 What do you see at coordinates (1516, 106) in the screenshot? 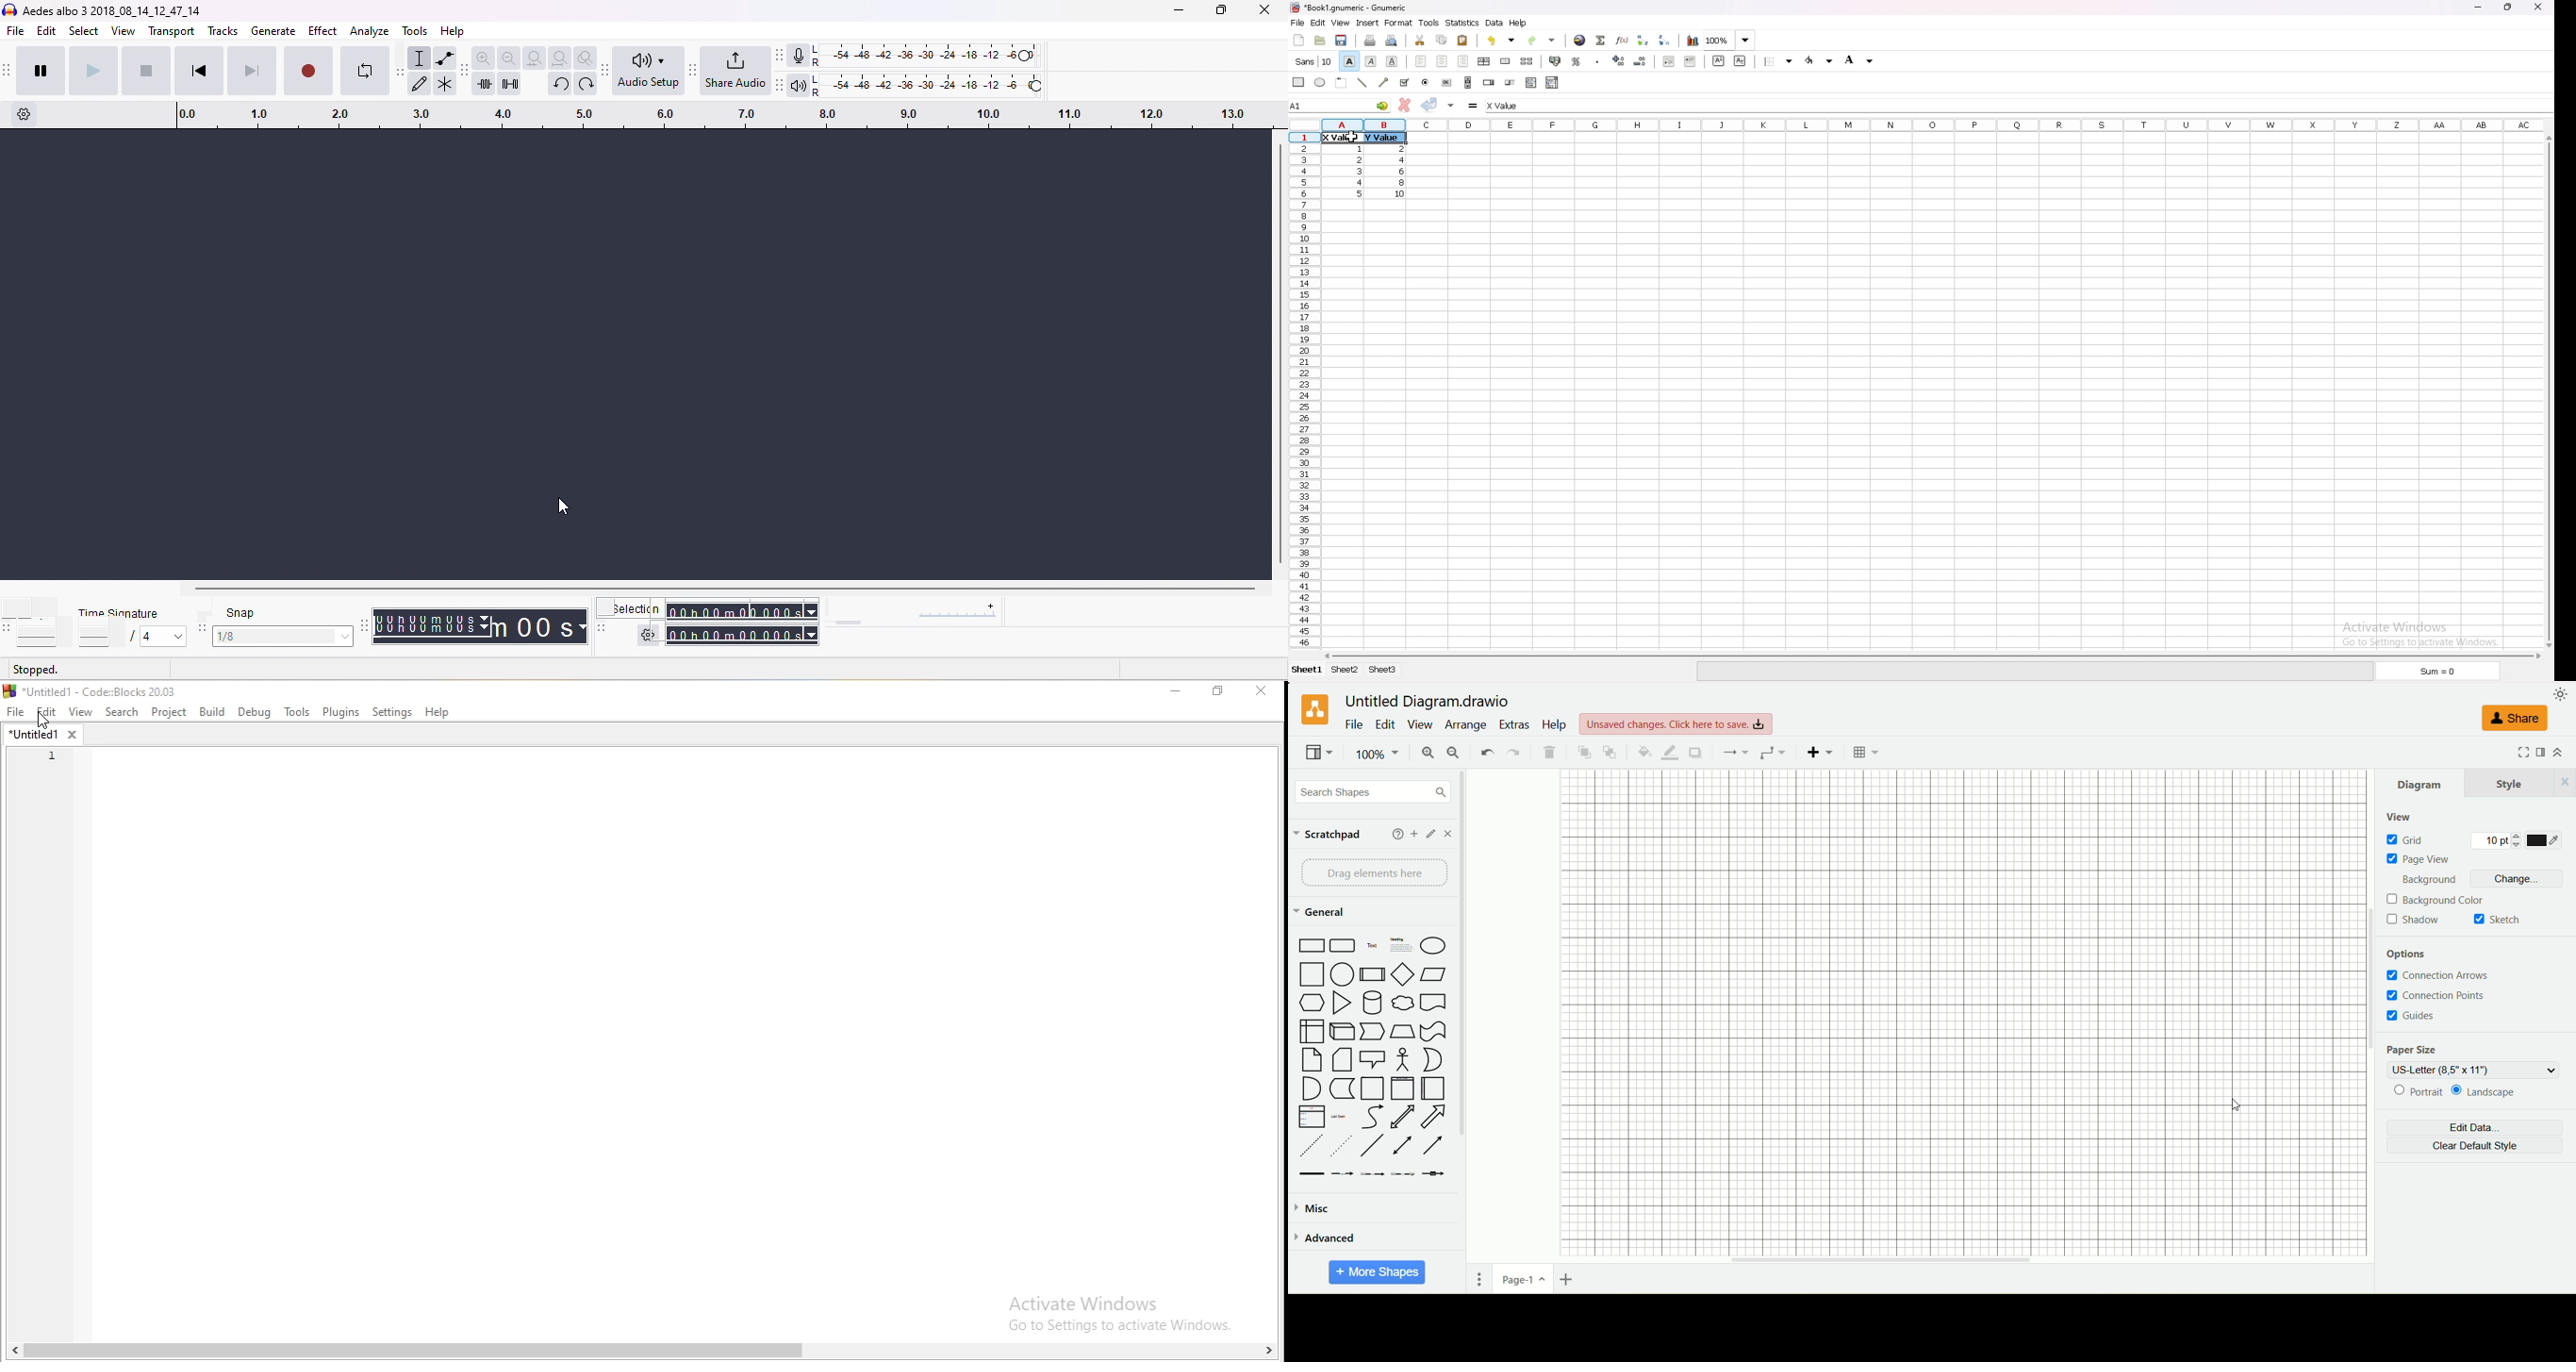
I see `cell input` at bounding box center [1516, 106].